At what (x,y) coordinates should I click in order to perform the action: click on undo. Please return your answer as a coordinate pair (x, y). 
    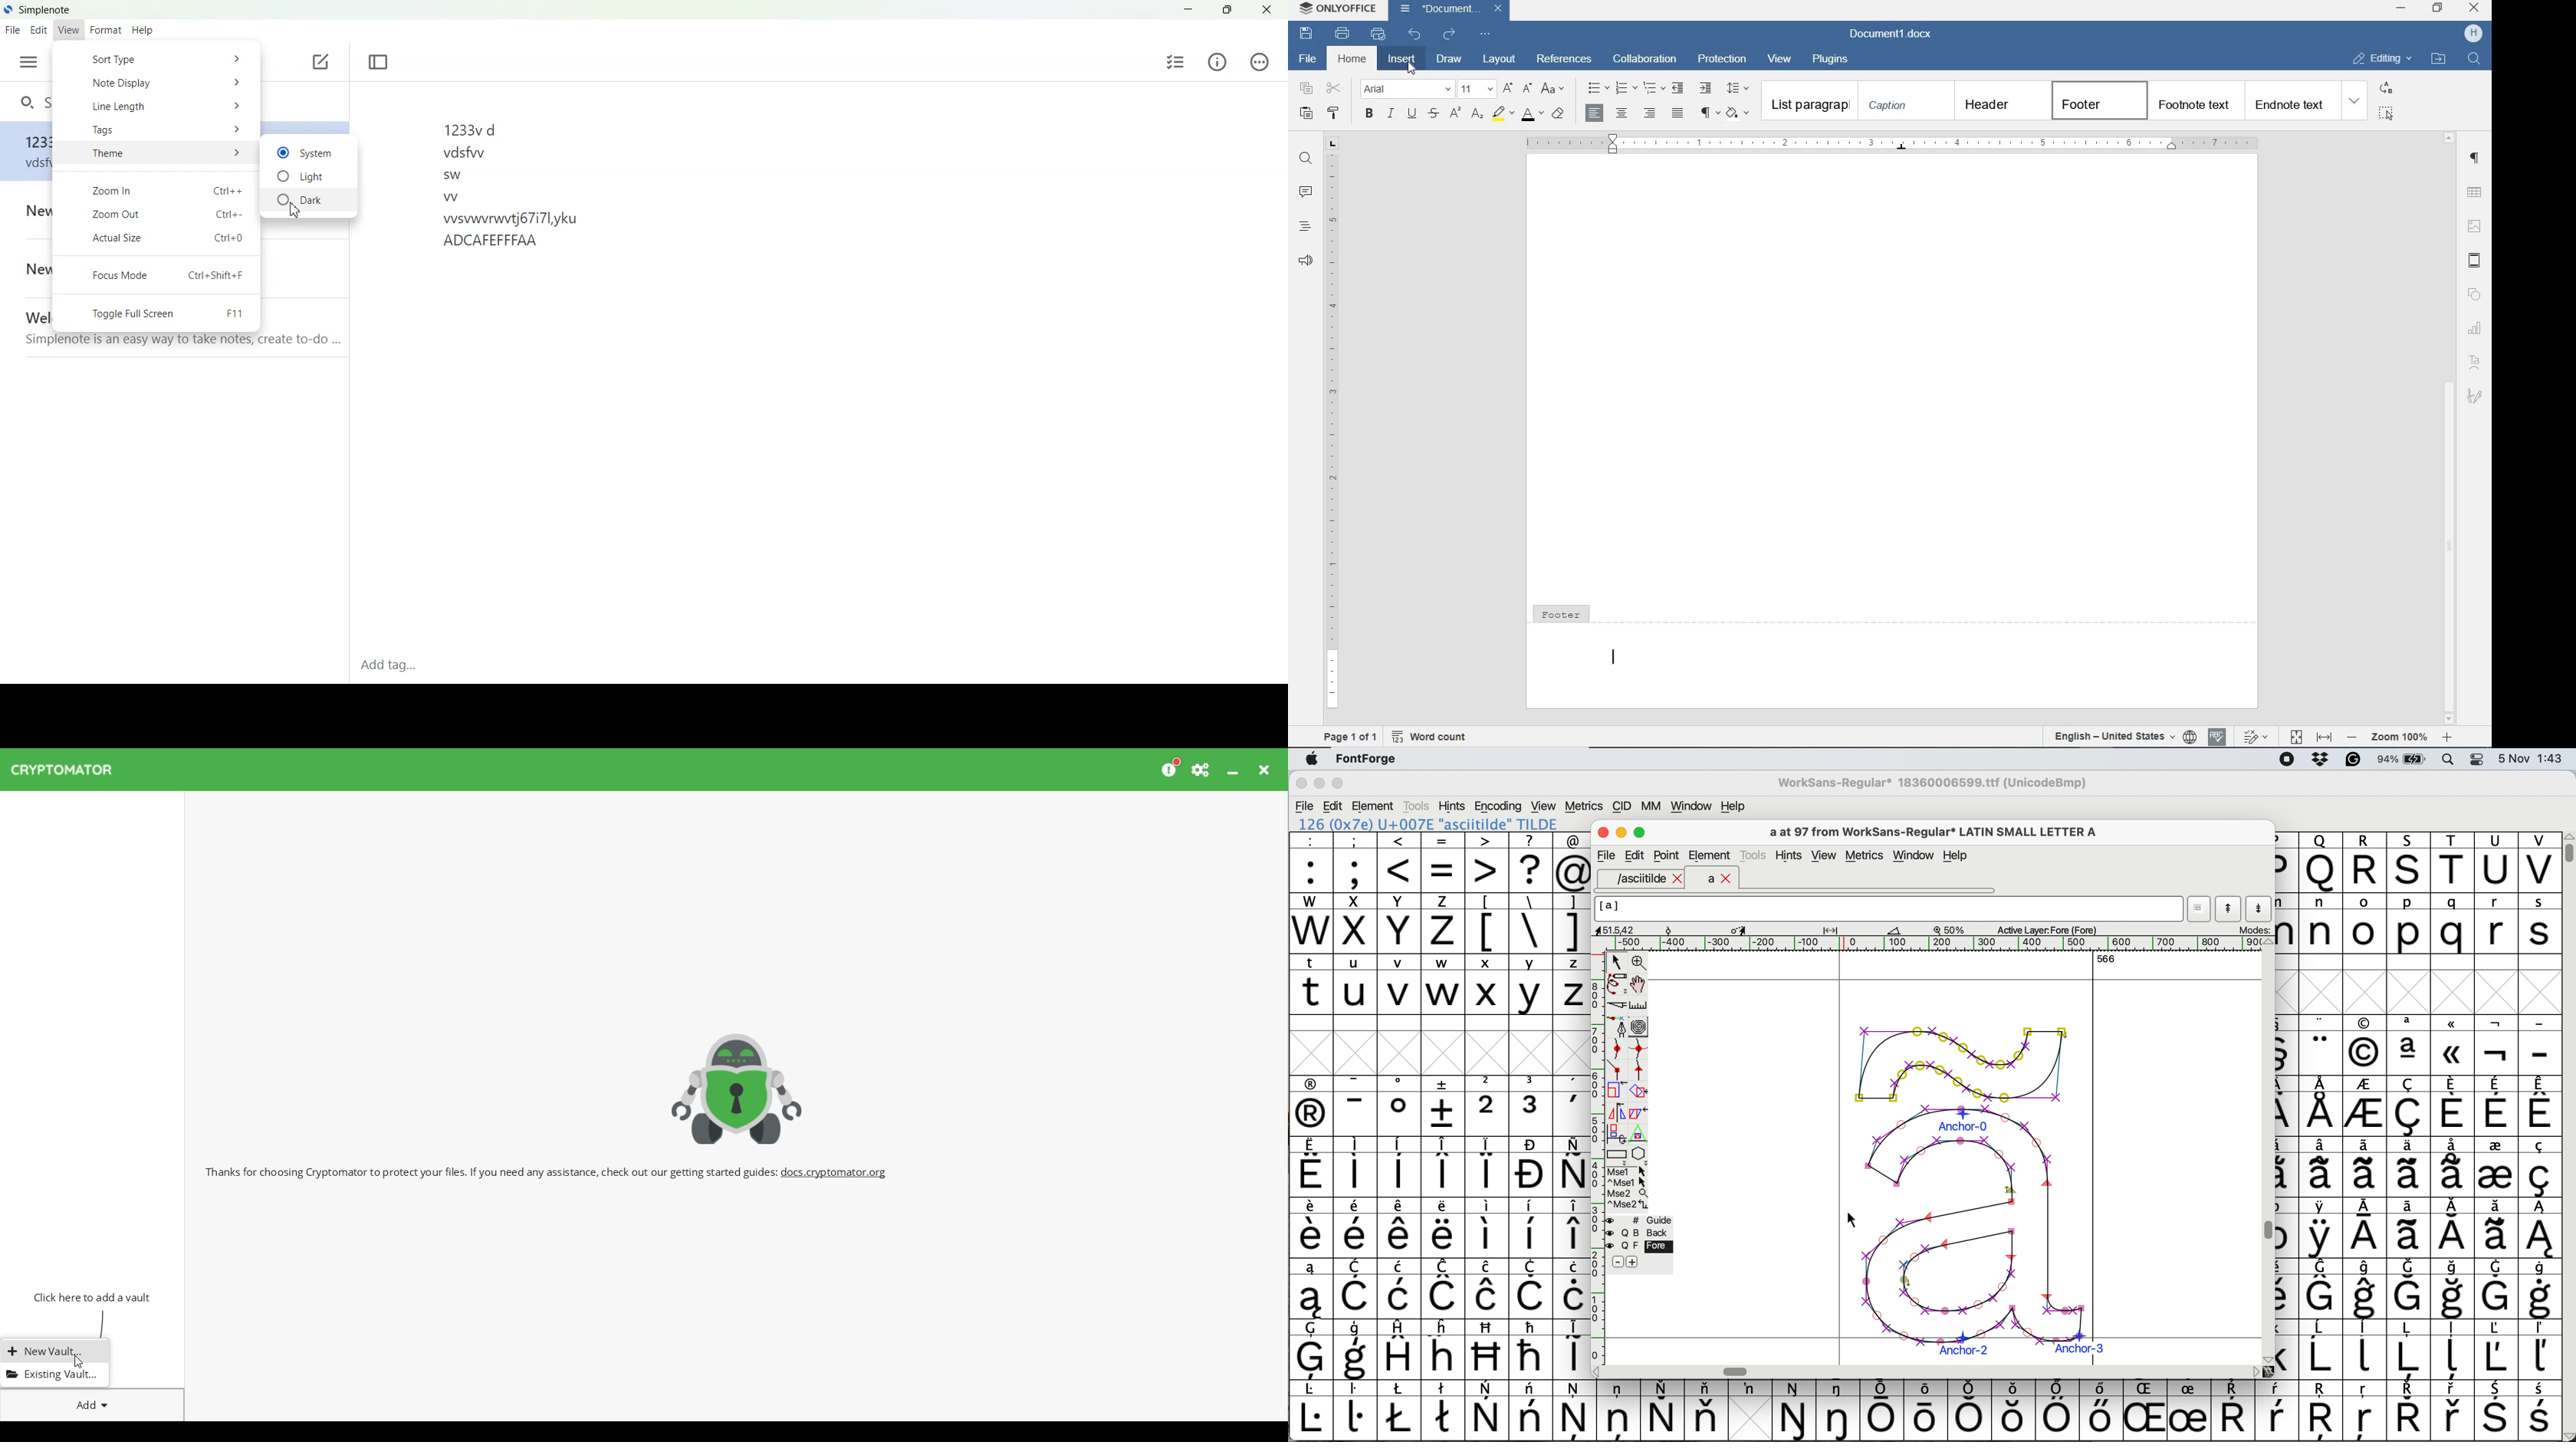
    Looking at the image, I should click on (1415, 36).